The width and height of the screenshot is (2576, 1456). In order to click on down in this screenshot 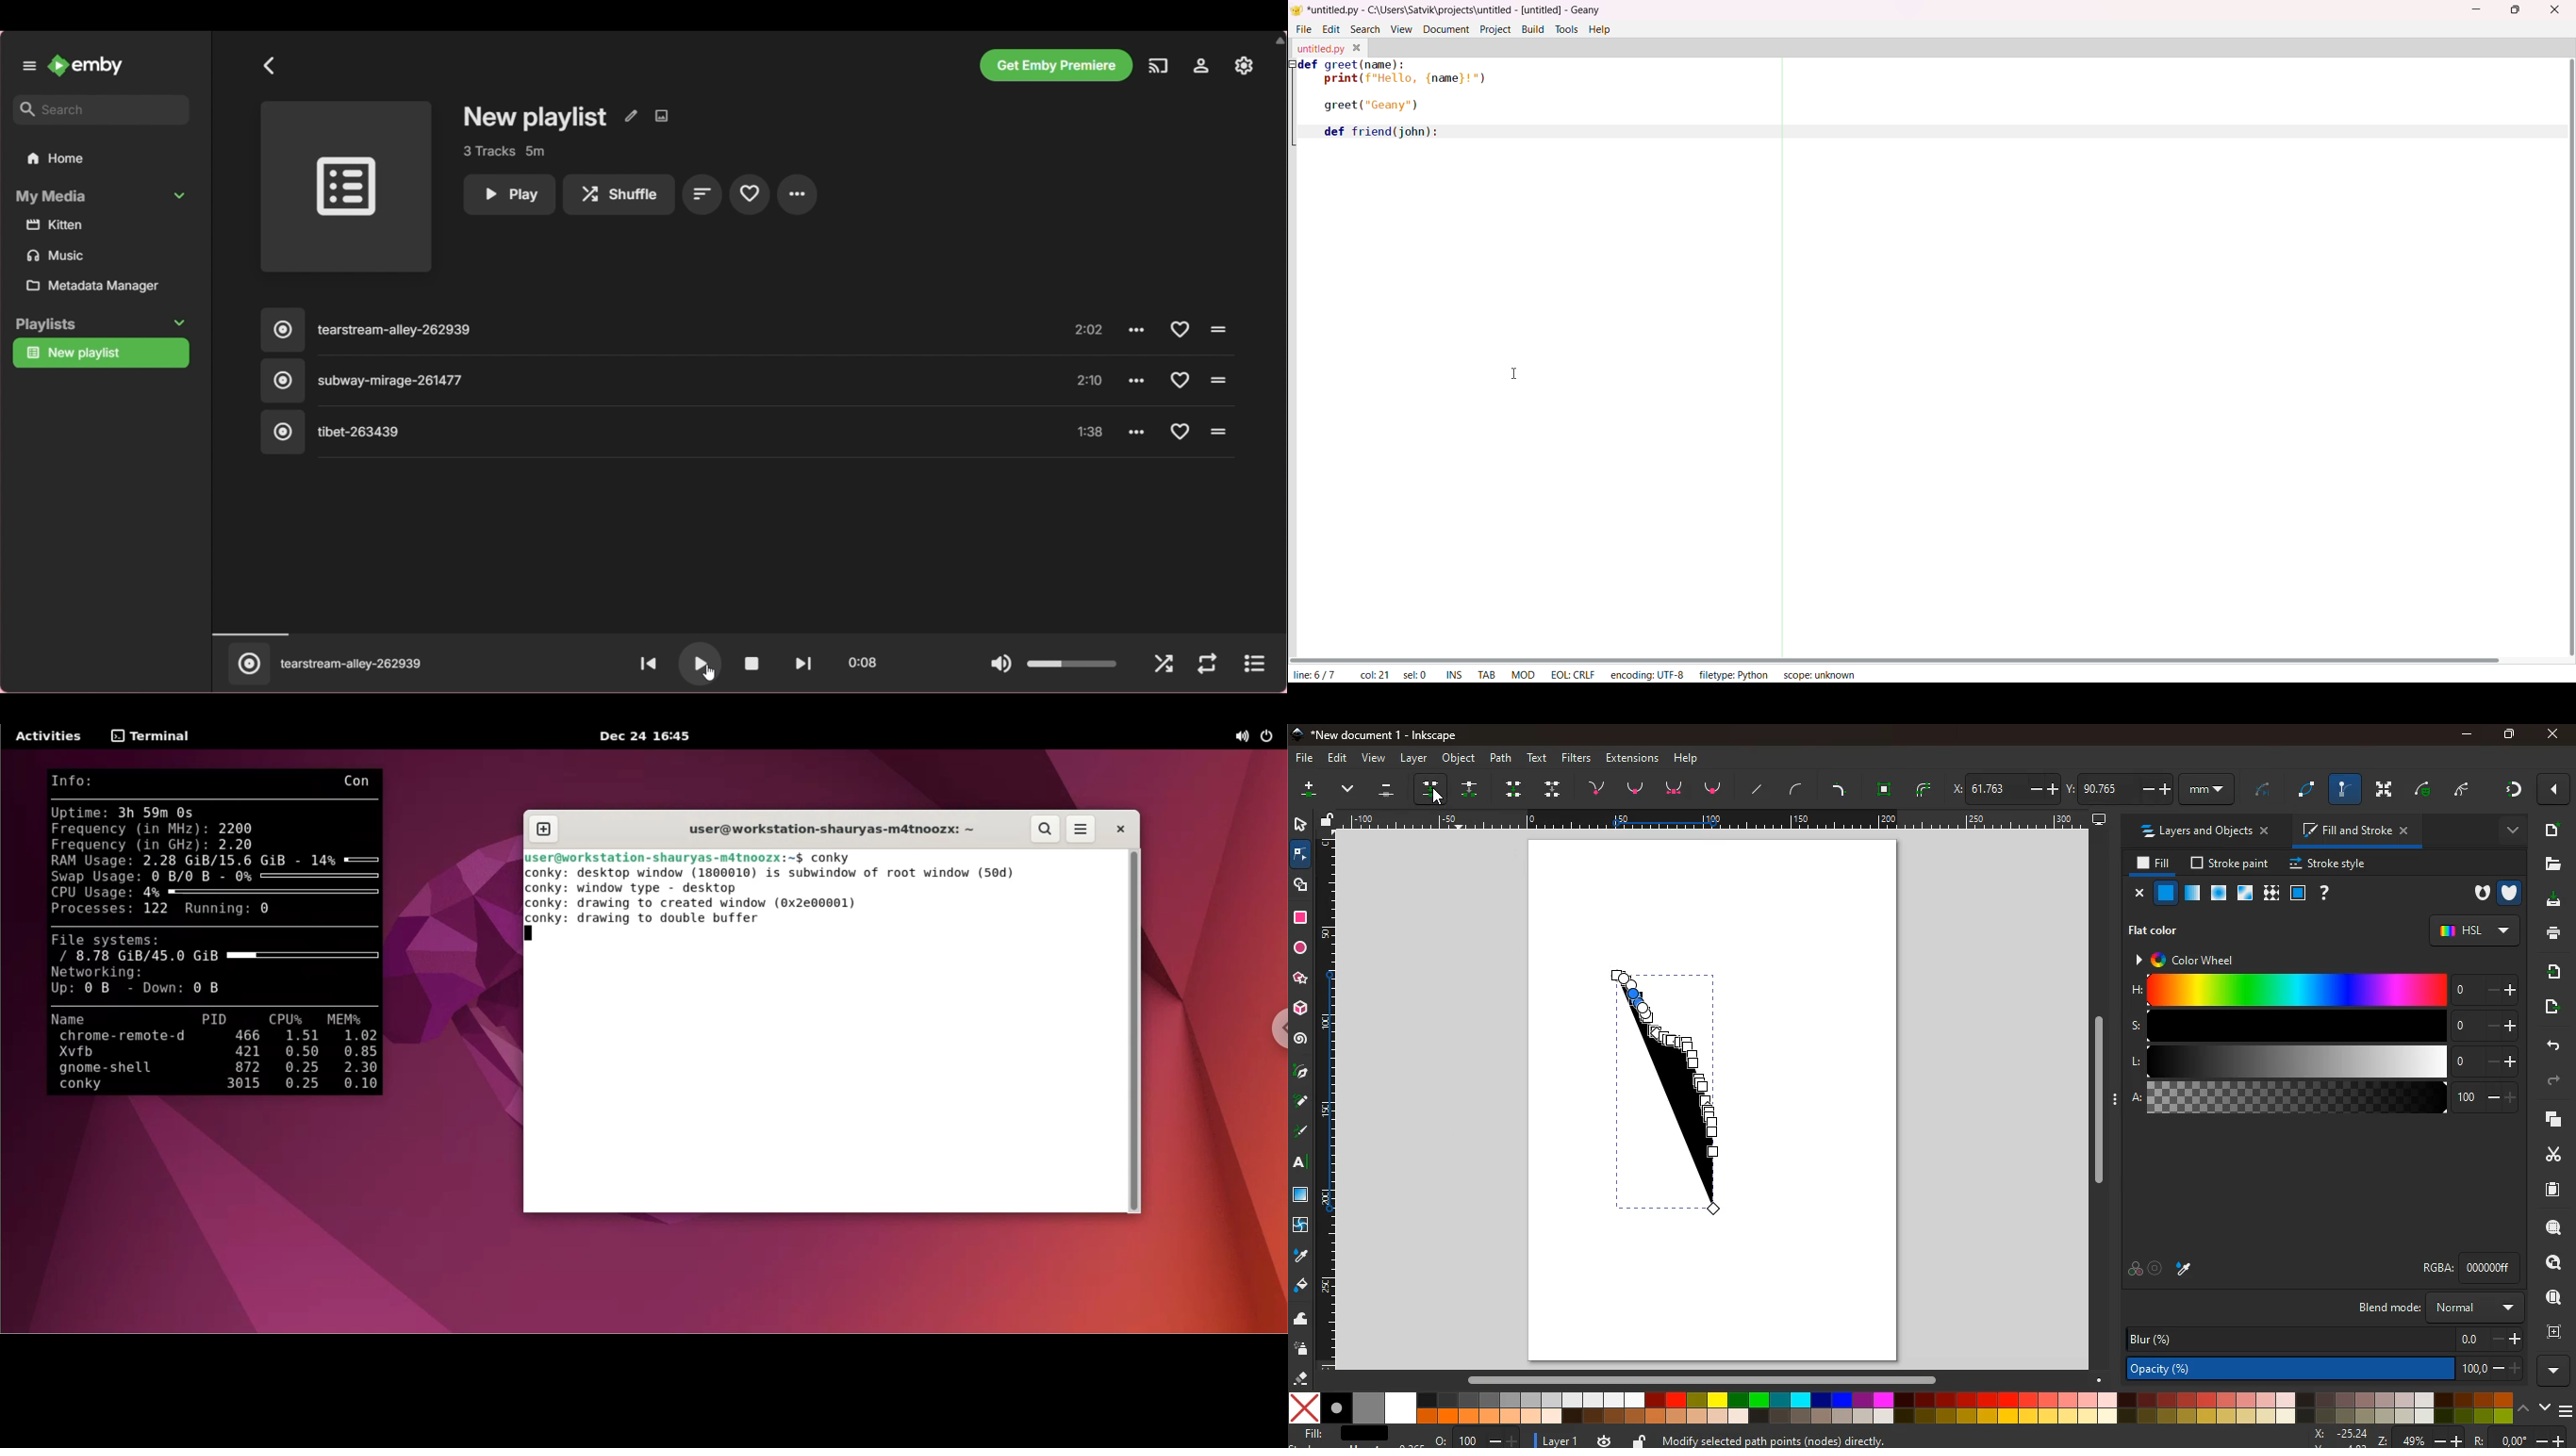, I will do `click(1554, 788)`.